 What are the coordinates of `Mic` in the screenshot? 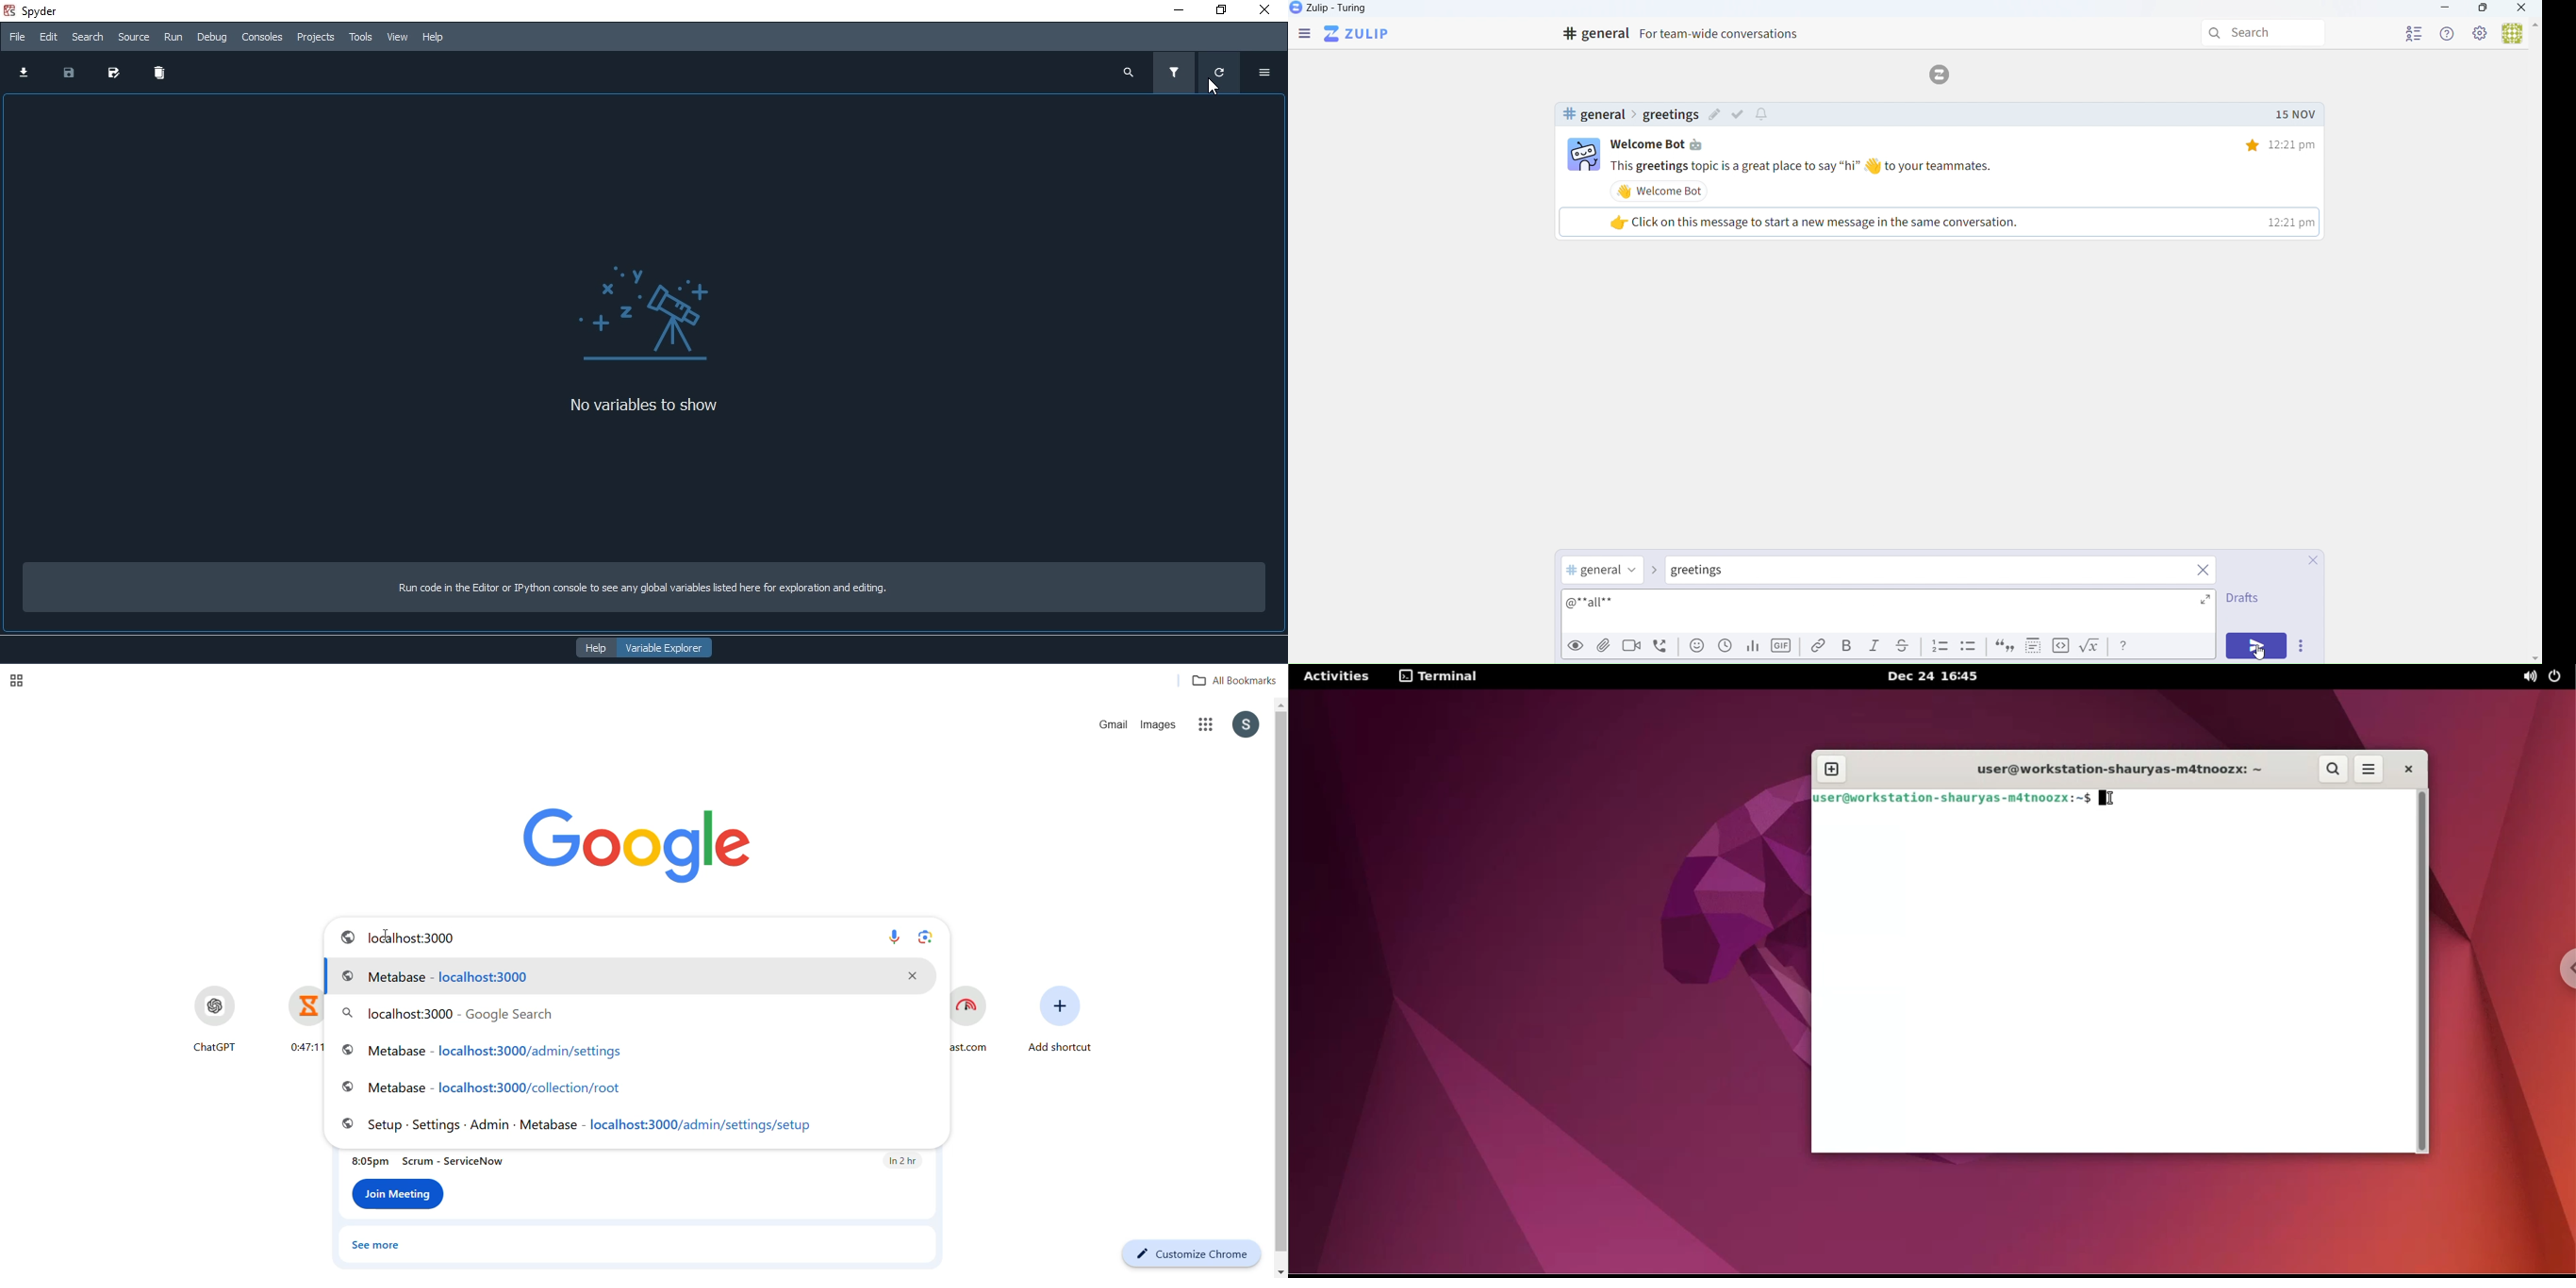 It's located at (896, 938).